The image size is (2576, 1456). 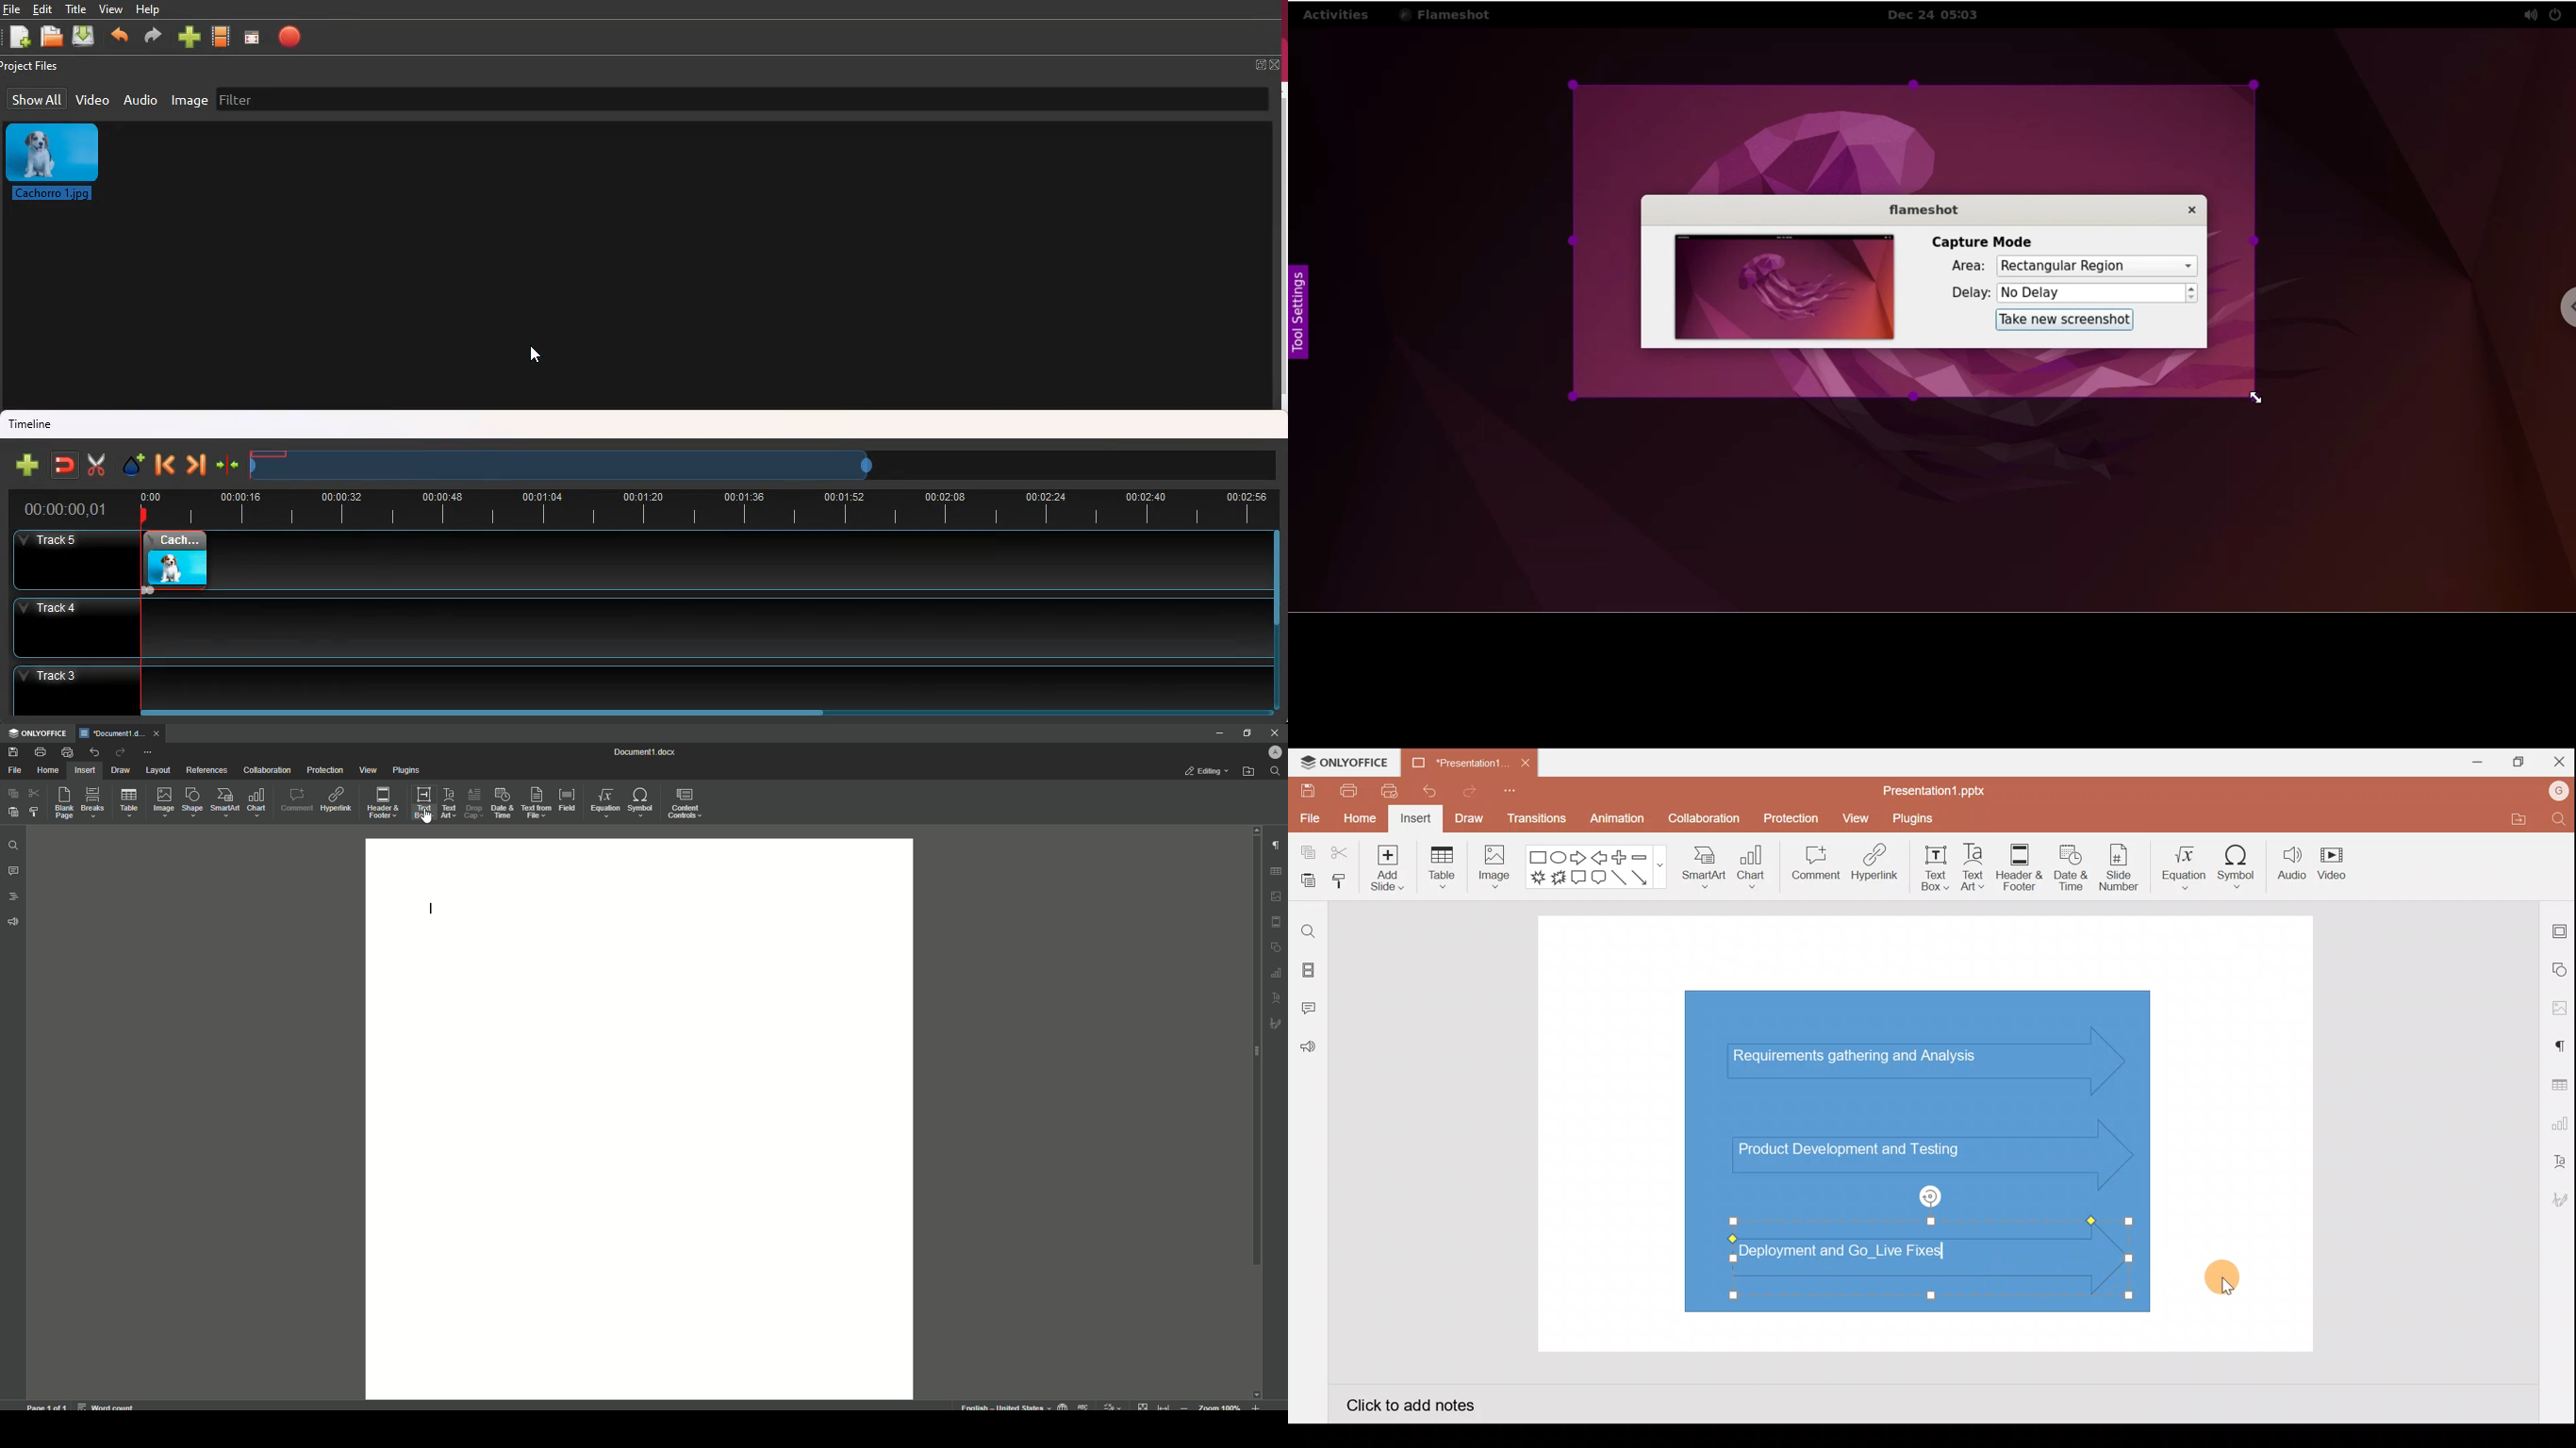 What do you see at coordinates (1275, 845) in the screenshot?
I see ` Paragraph Settings` at bounding box center [1275, 845].